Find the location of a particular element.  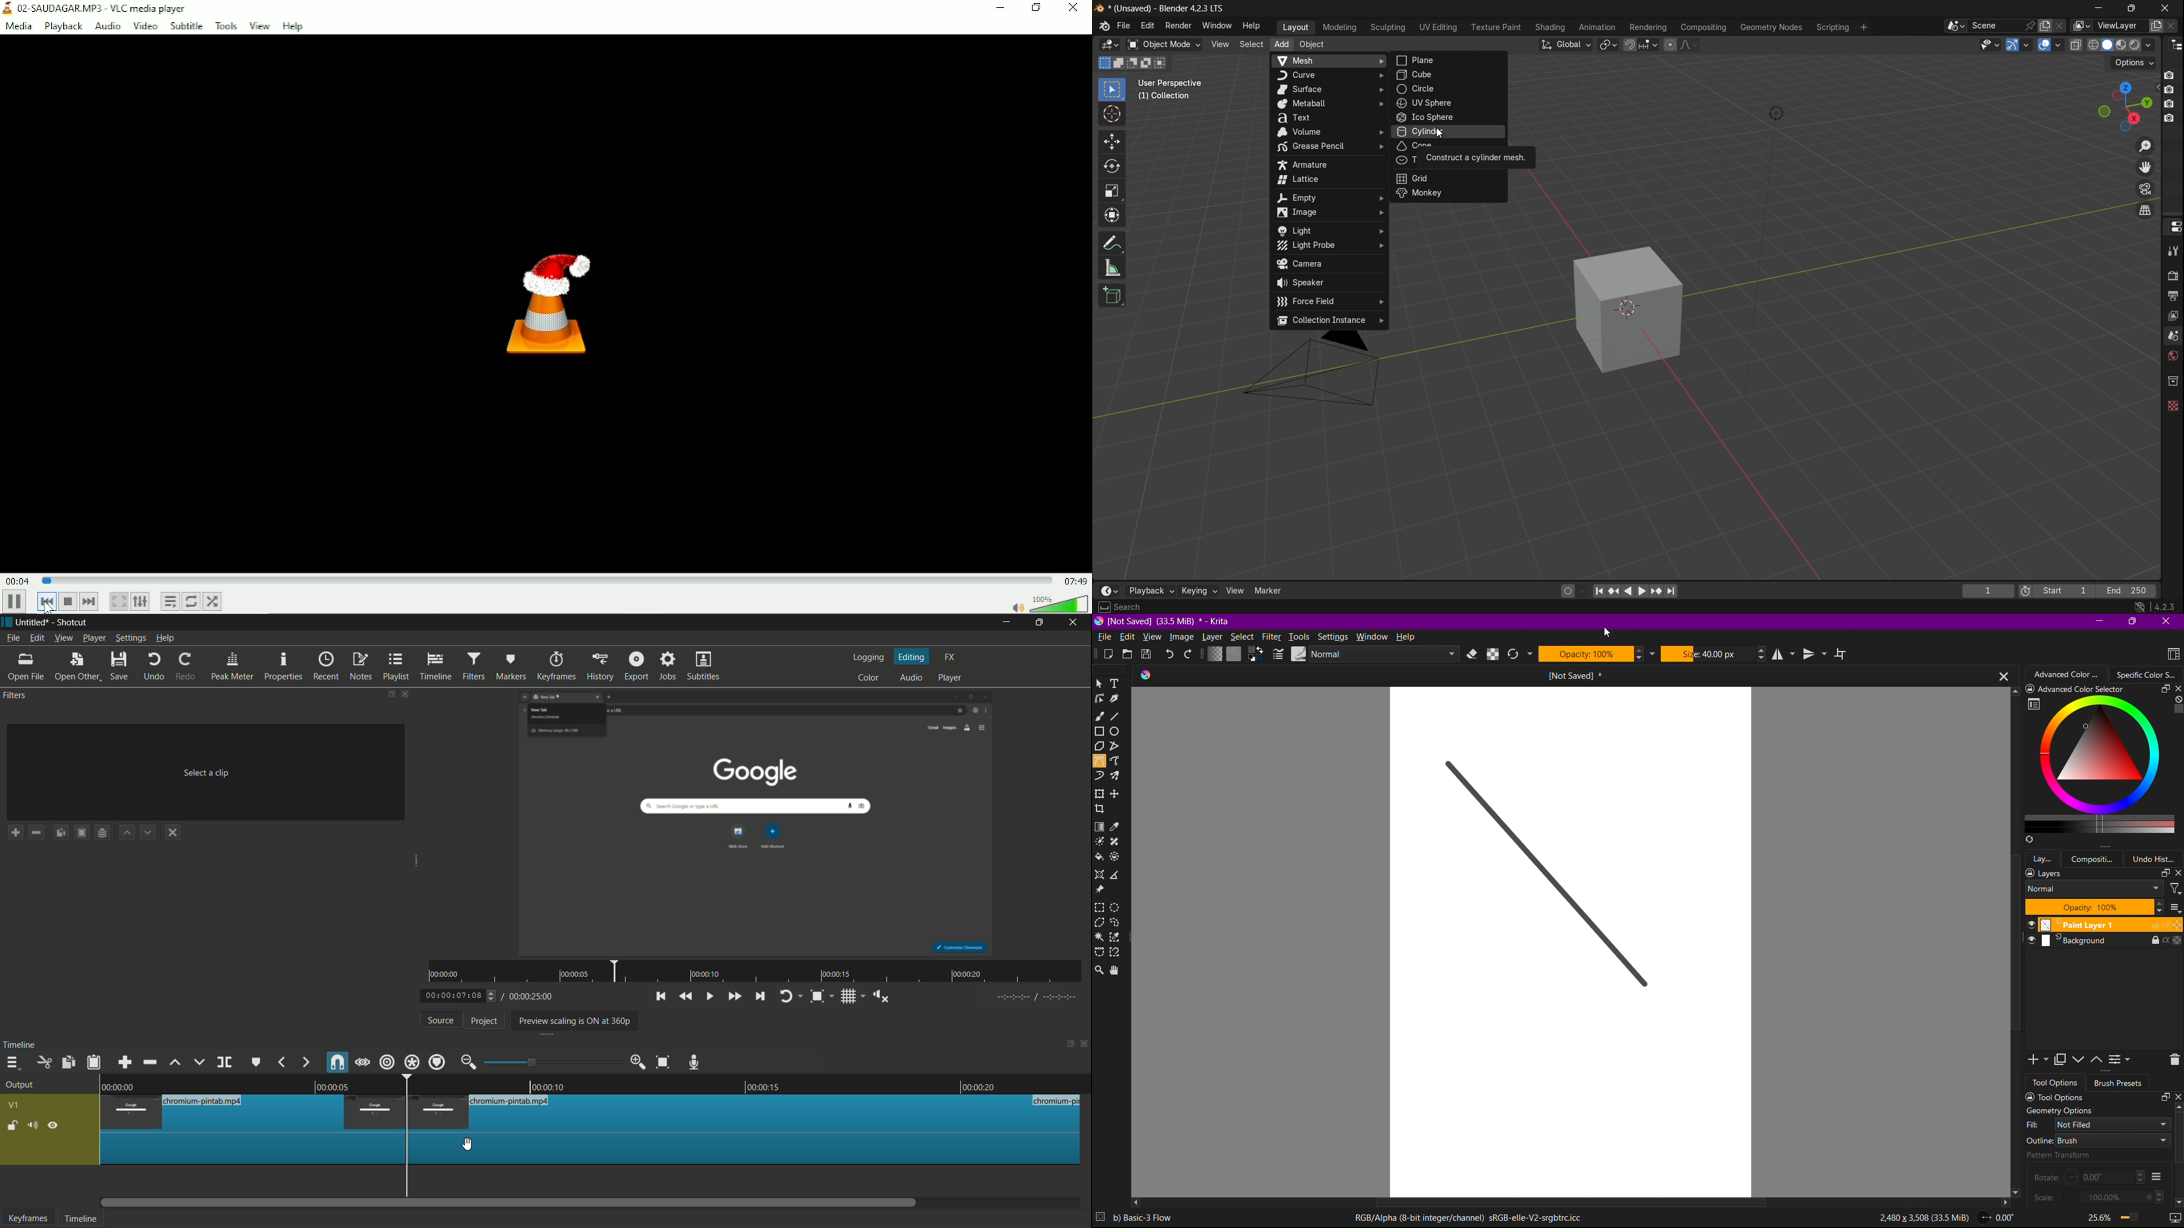

light is located at coordinates (1773, 115).